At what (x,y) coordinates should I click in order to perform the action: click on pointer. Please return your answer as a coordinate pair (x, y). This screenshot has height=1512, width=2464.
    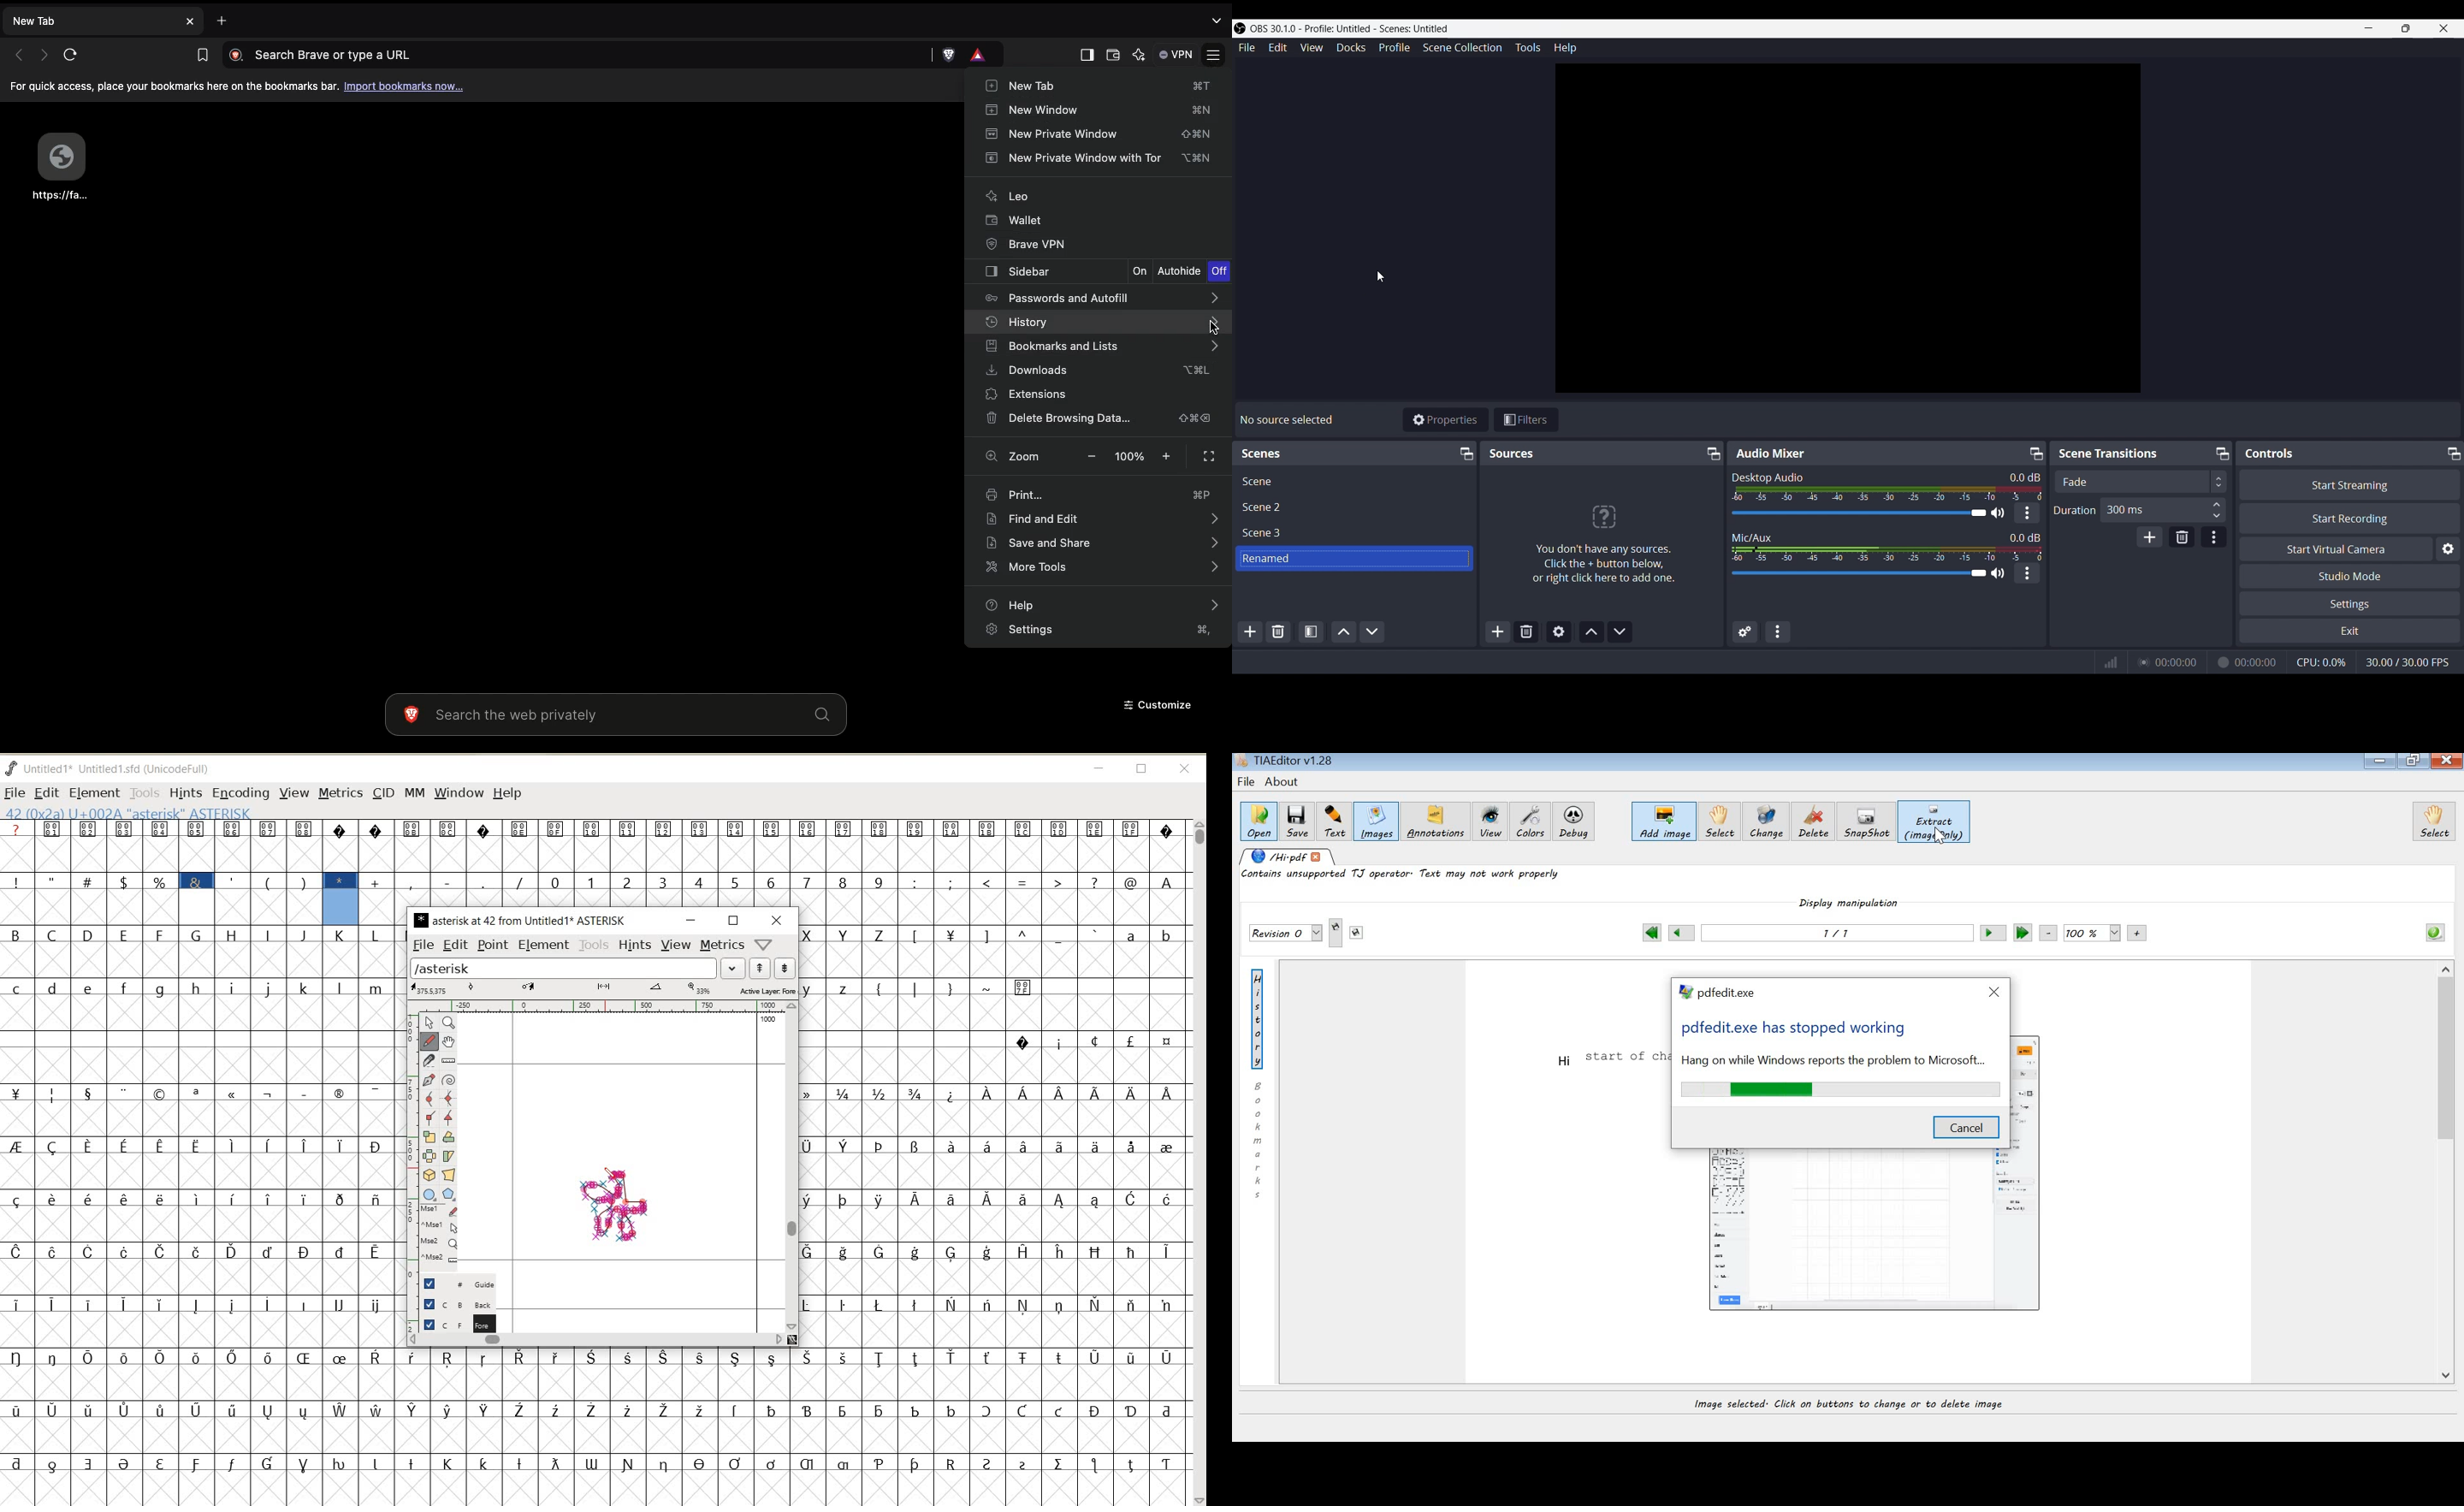
    Looking at the image, I should click on (429, 1023).